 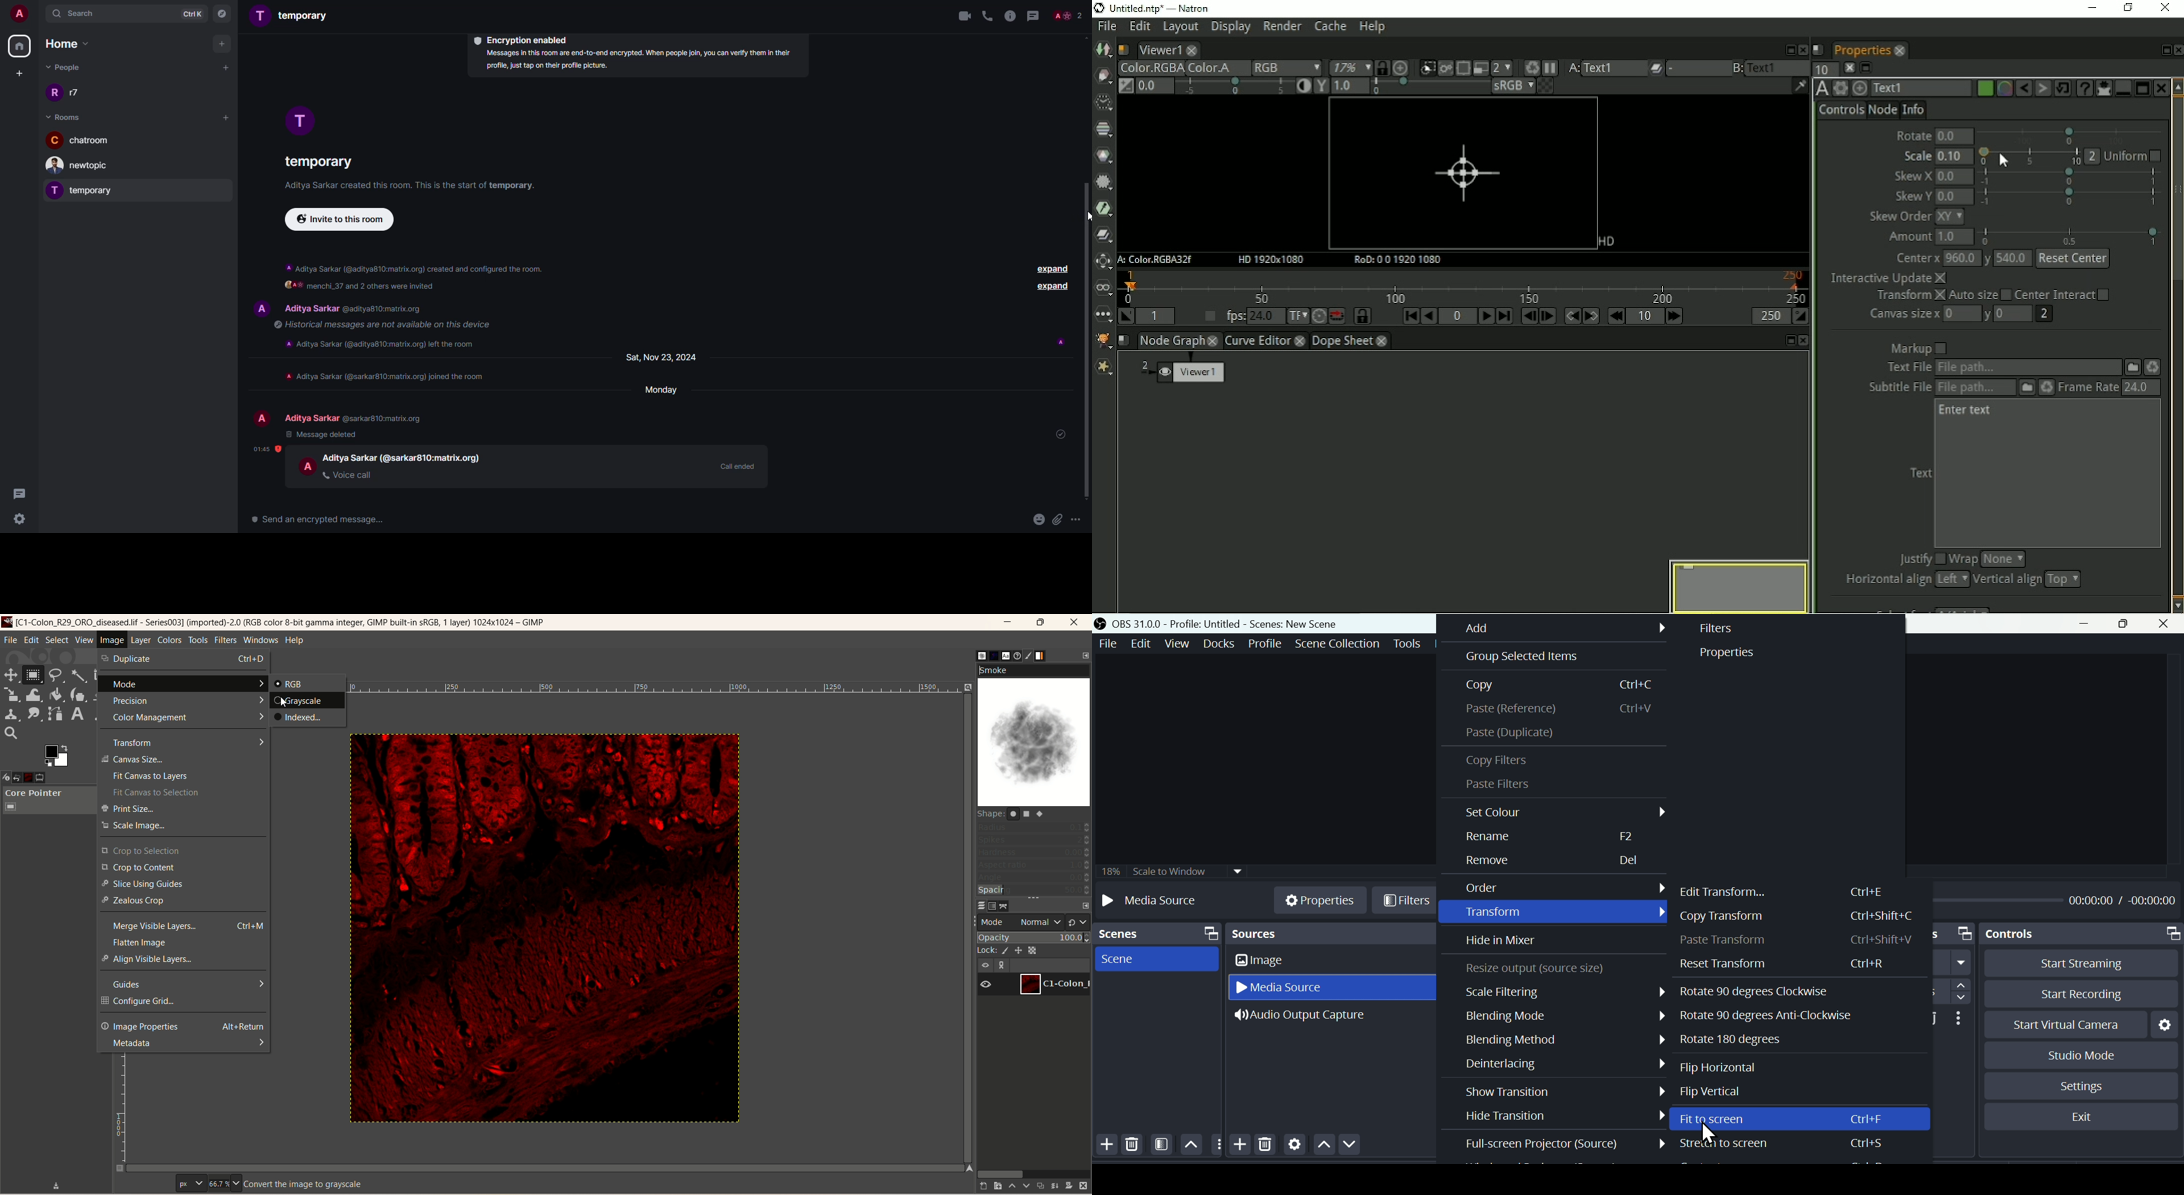 I want to click on Order, so click(x=1560, y=888).